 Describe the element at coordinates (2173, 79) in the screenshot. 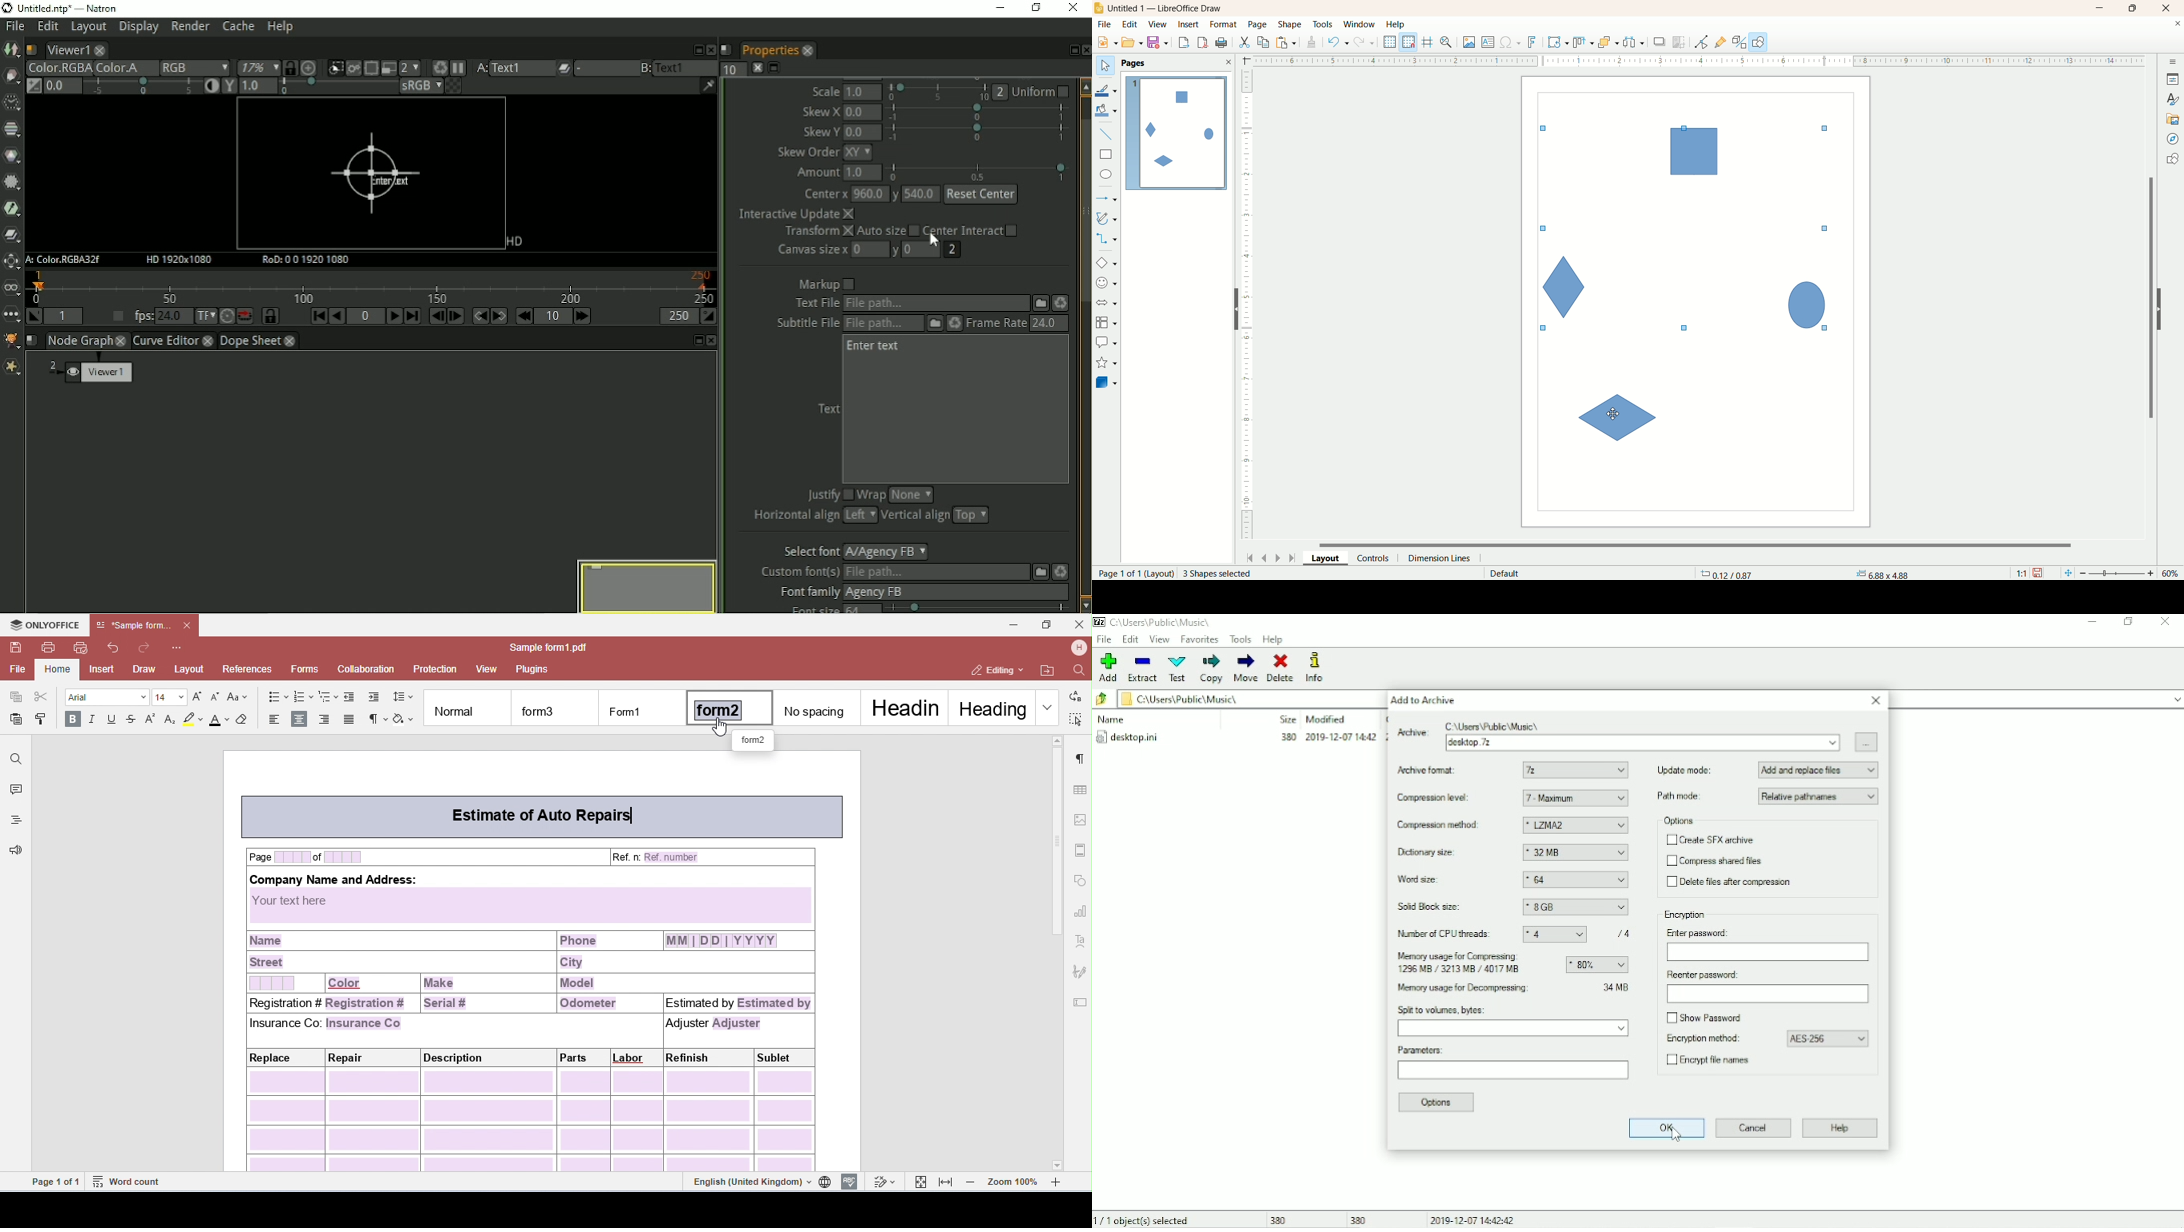

I see `properties` at that location.